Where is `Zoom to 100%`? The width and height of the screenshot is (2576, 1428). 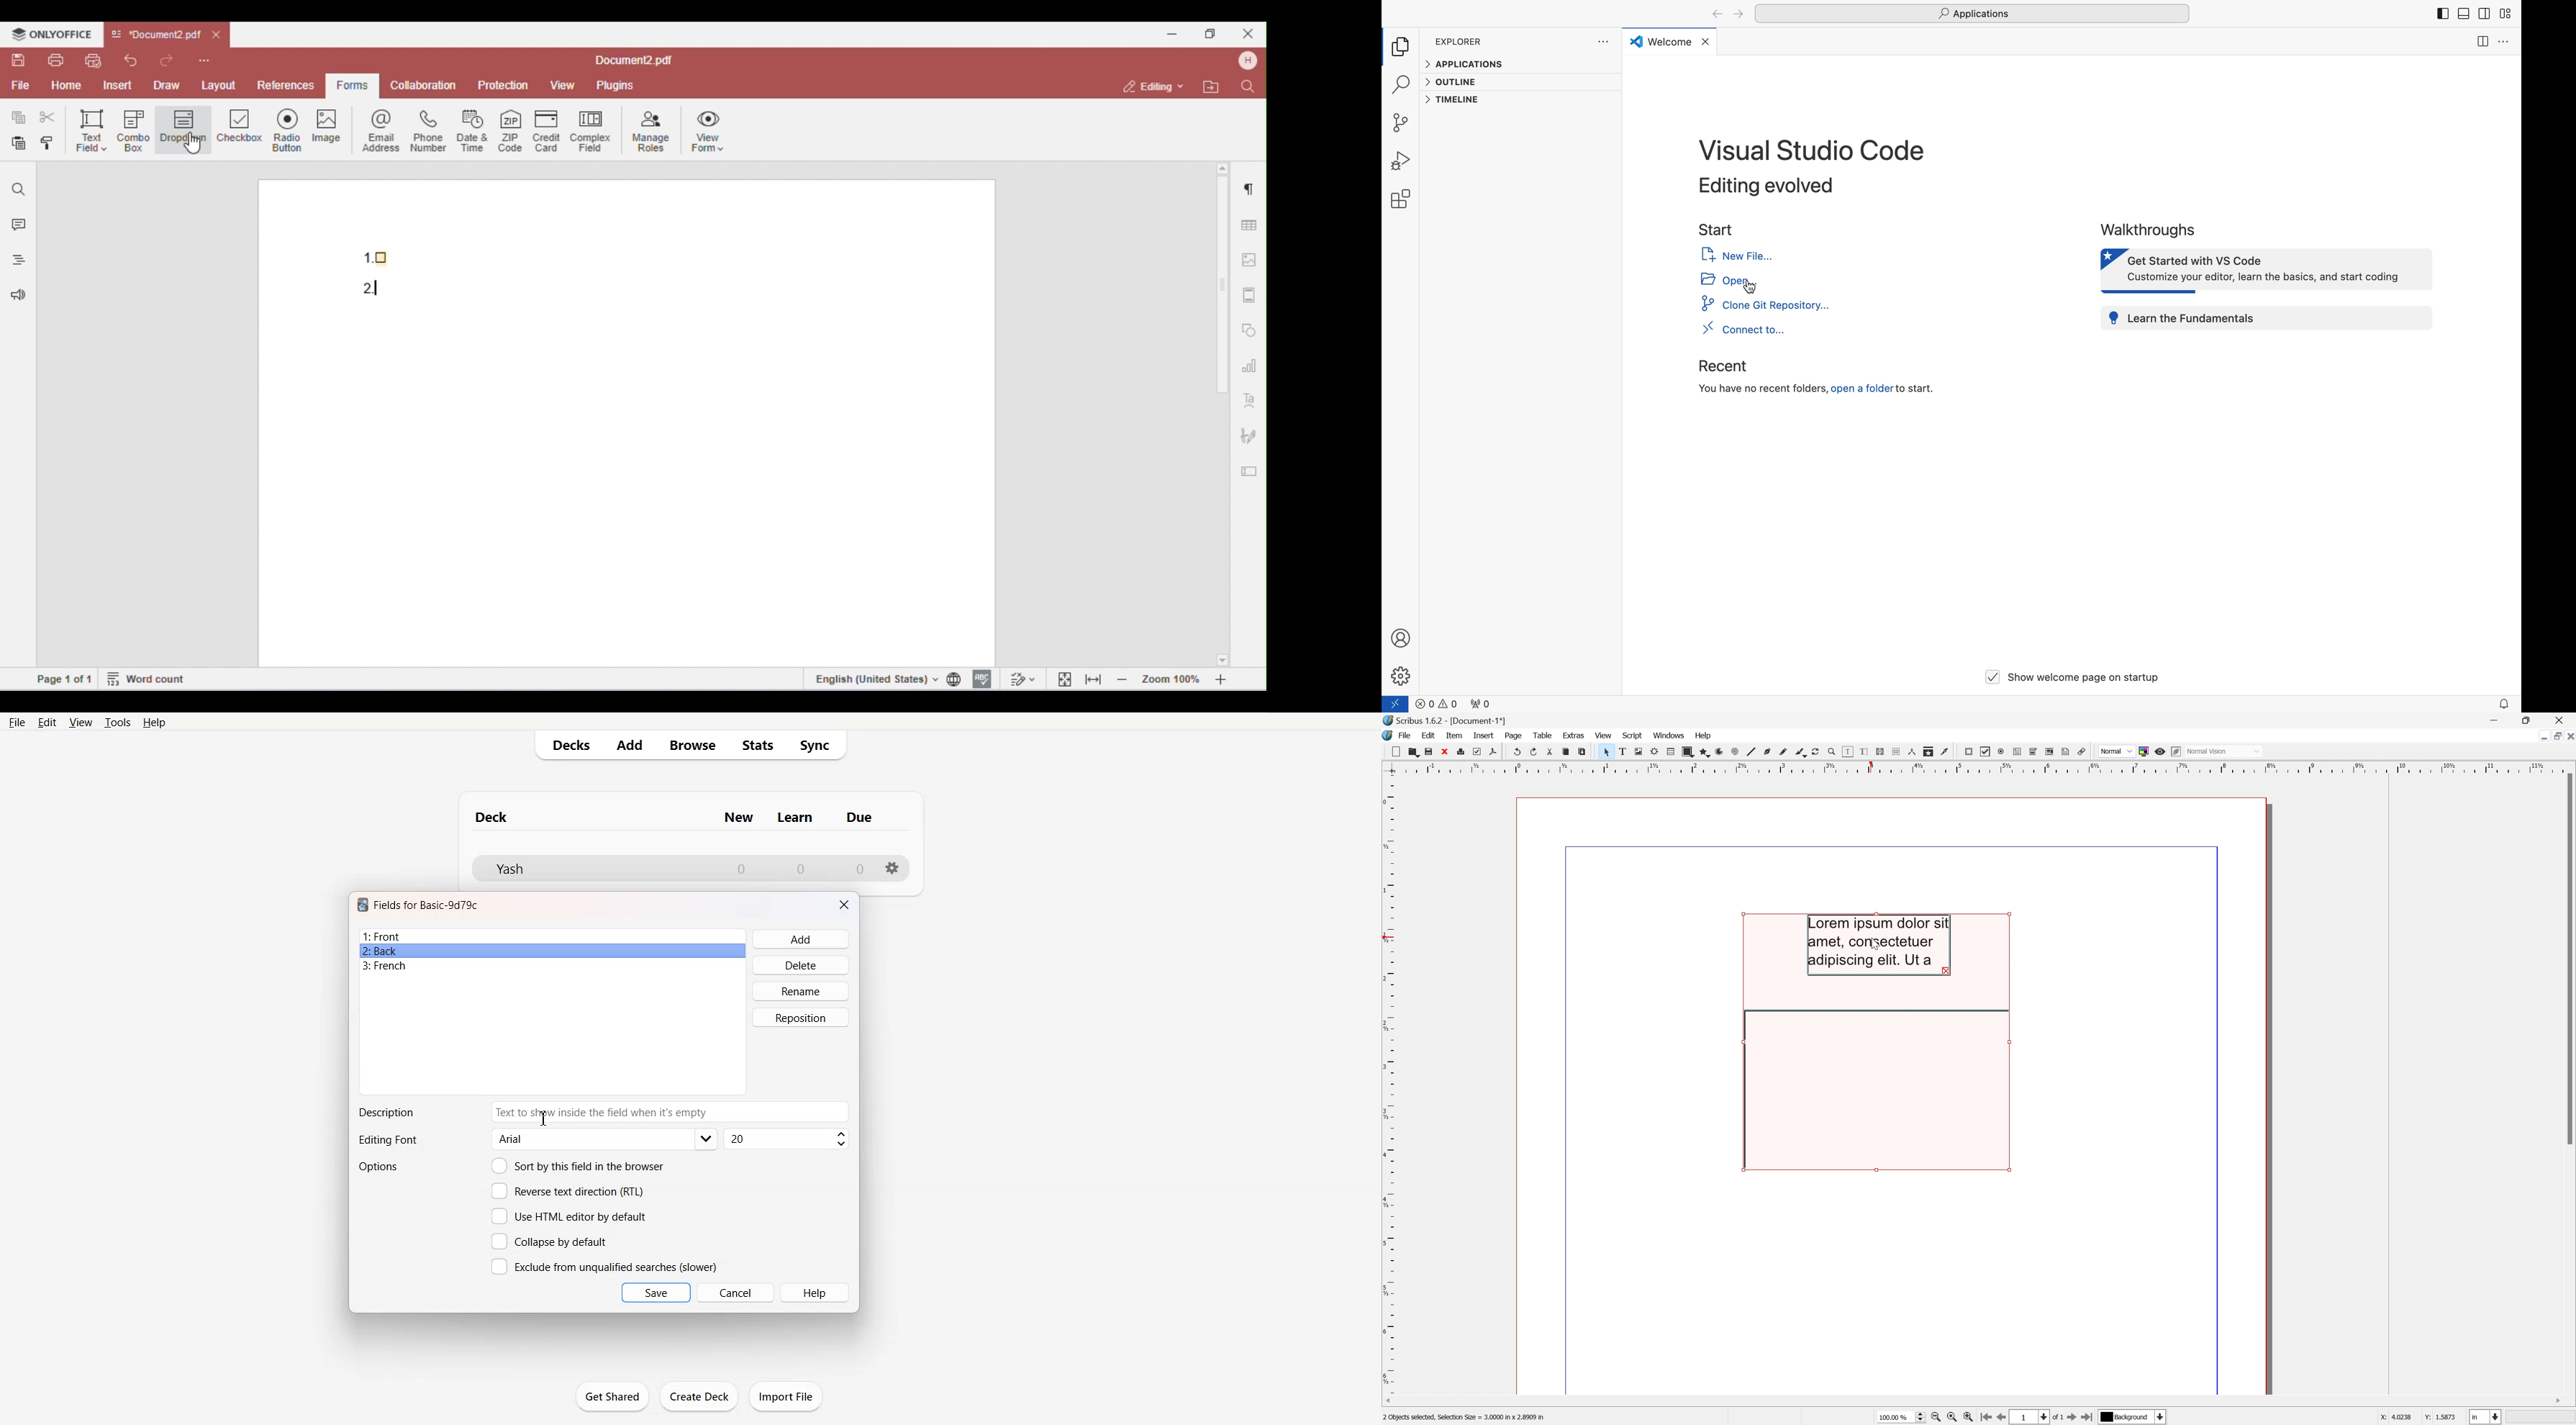
Zoom to 100% is located at coordinates (1955, 1418).